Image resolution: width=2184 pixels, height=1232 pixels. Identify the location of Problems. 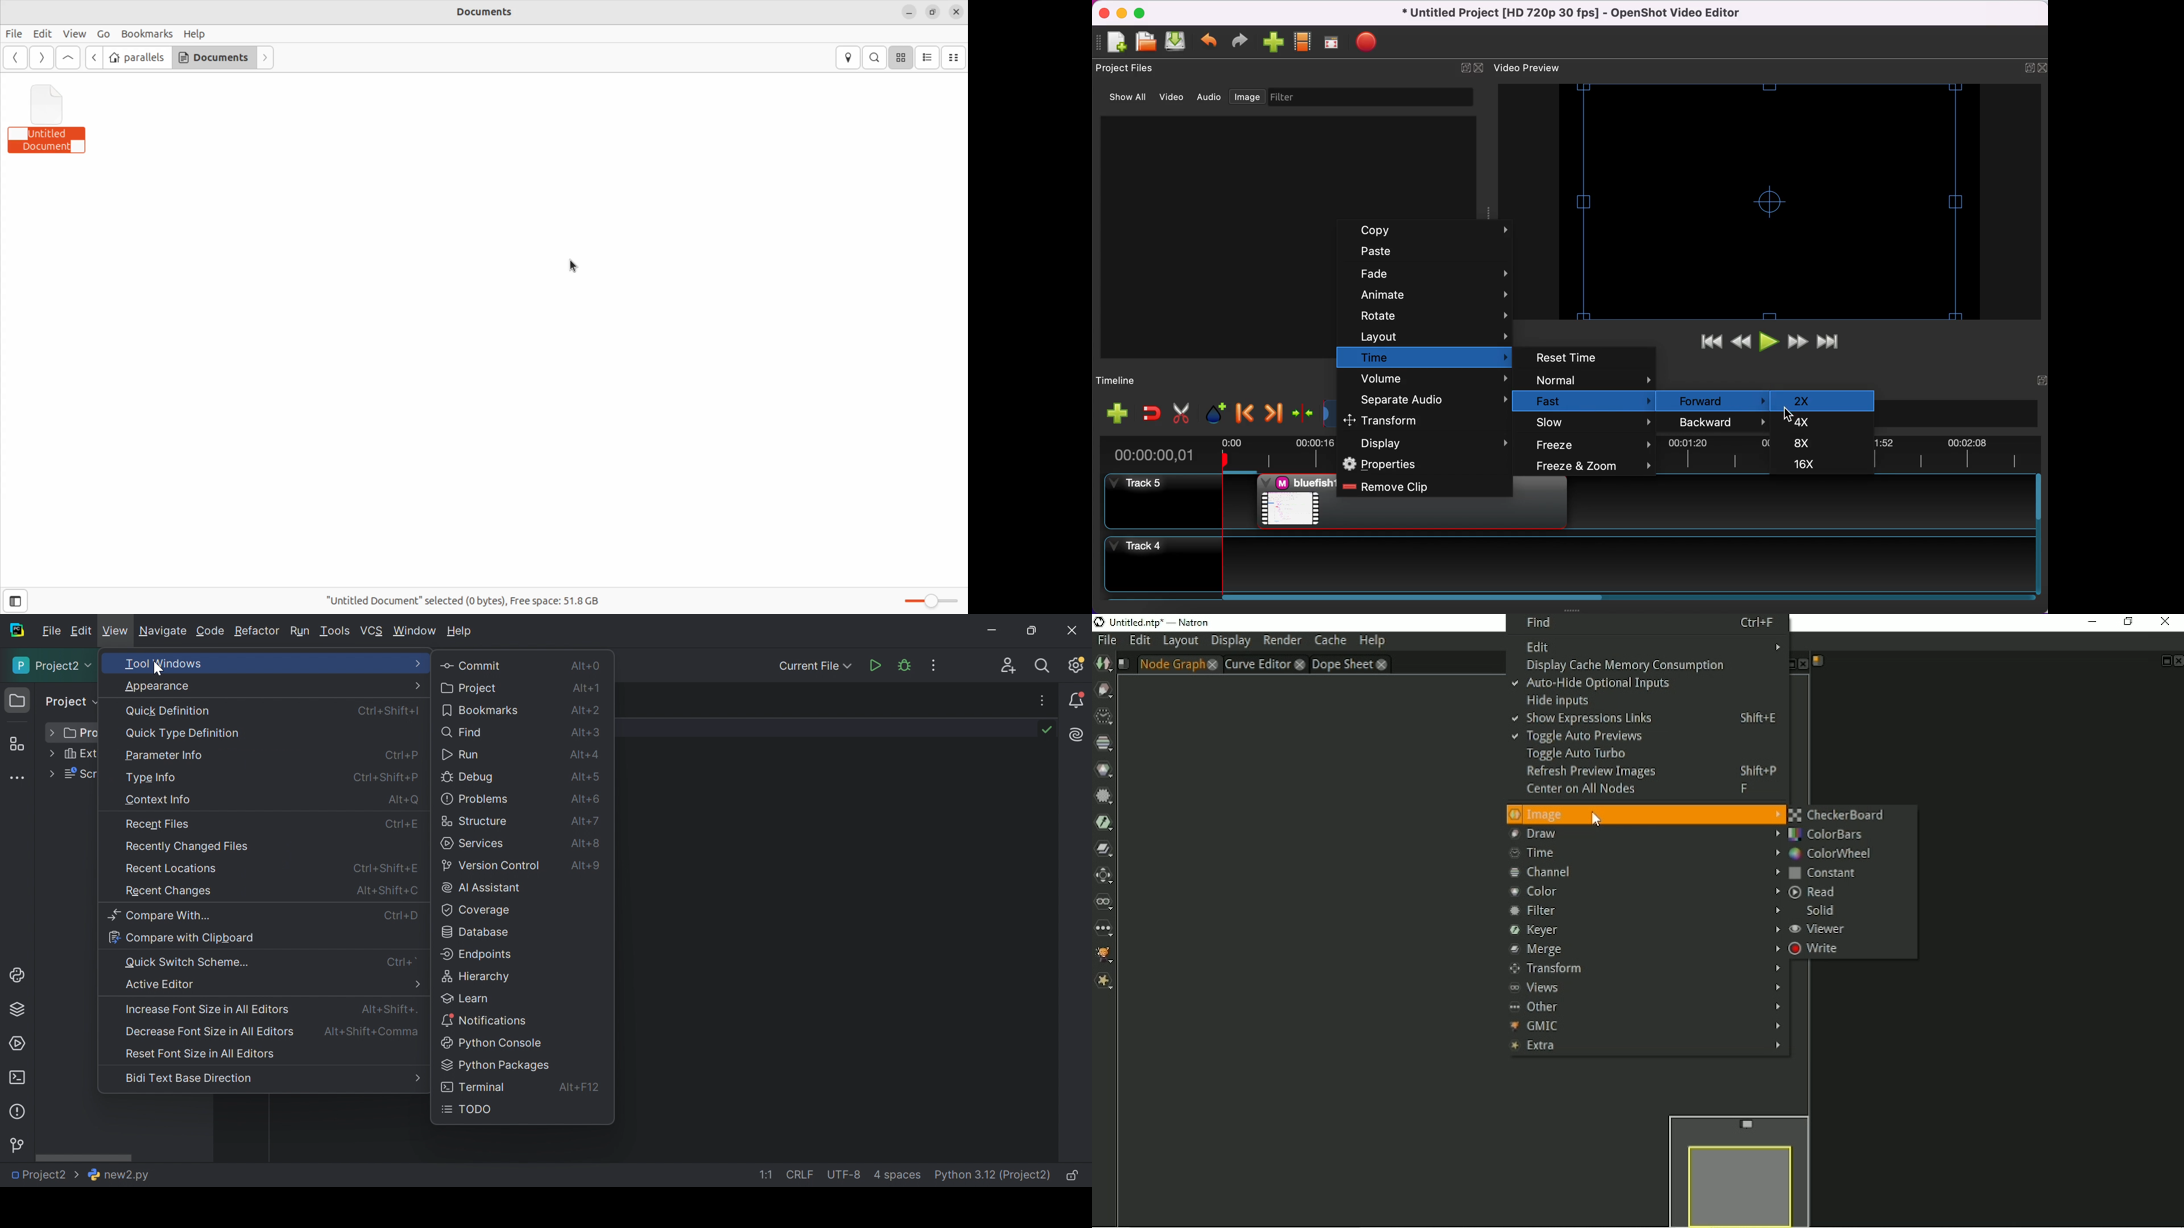
(475, 799).